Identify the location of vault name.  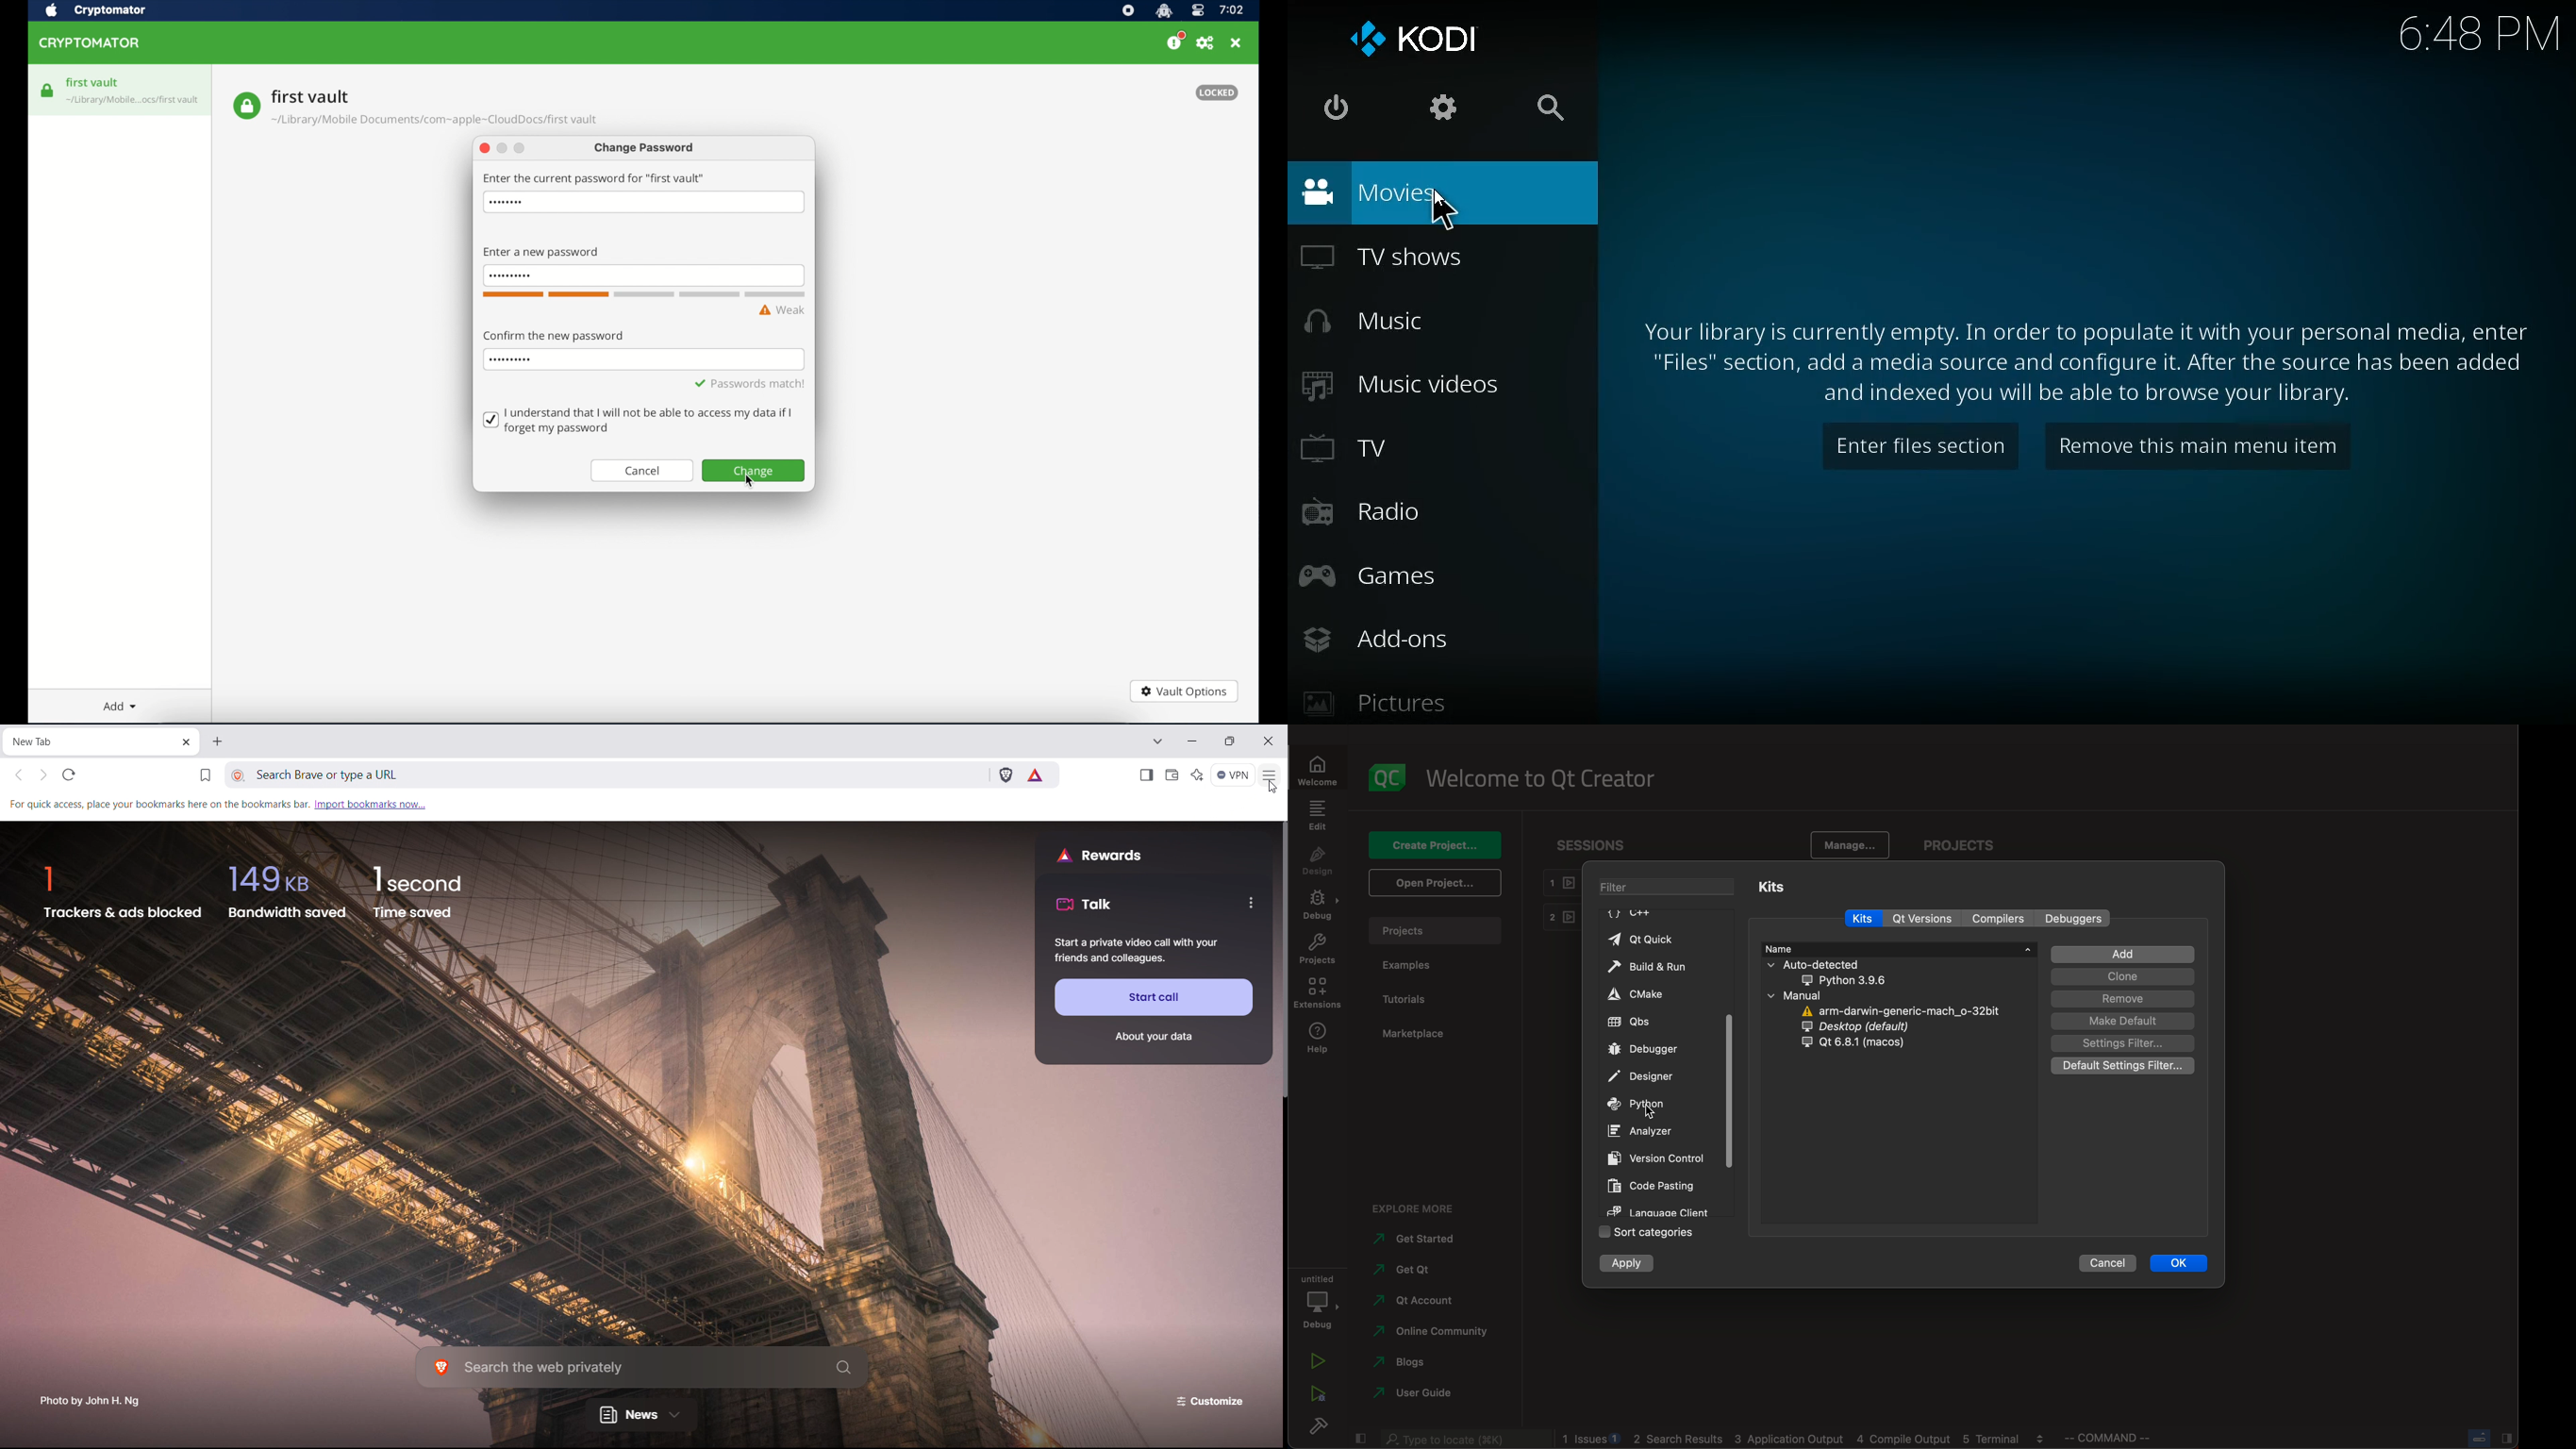
(311, 96).